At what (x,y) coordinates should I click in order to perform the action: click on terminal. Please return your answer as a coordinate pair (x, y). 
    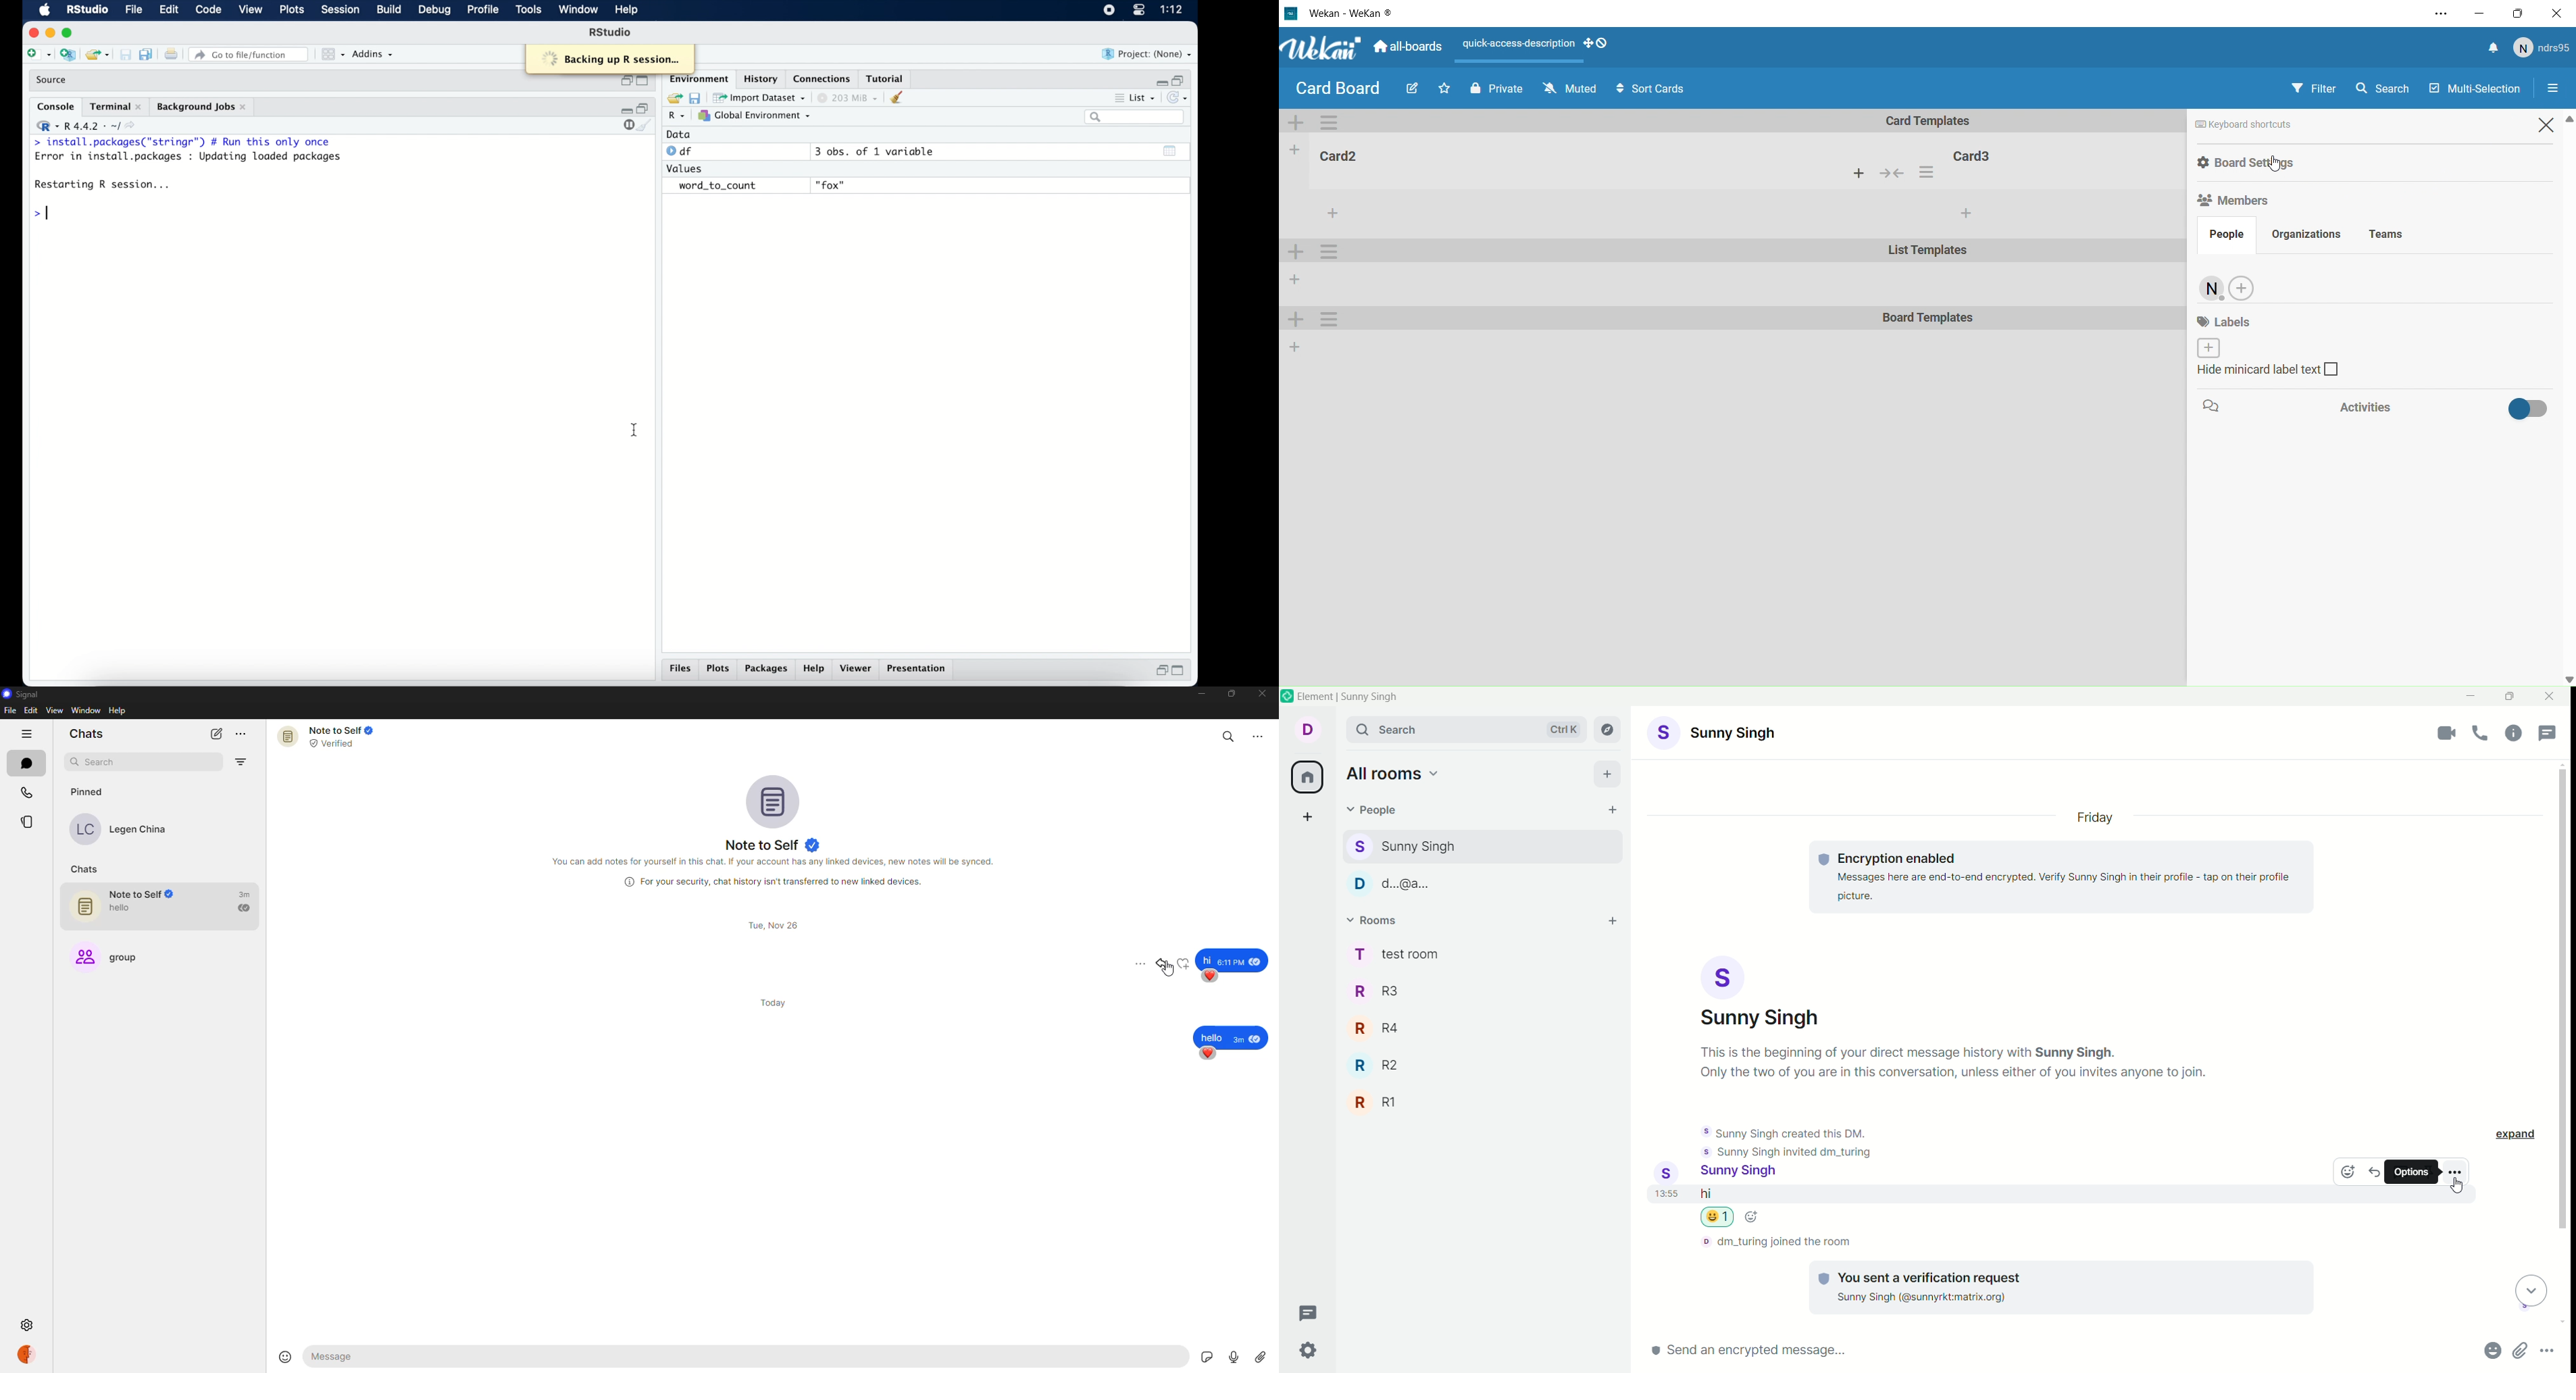
    Looking at the image, I should click on (116, 107).